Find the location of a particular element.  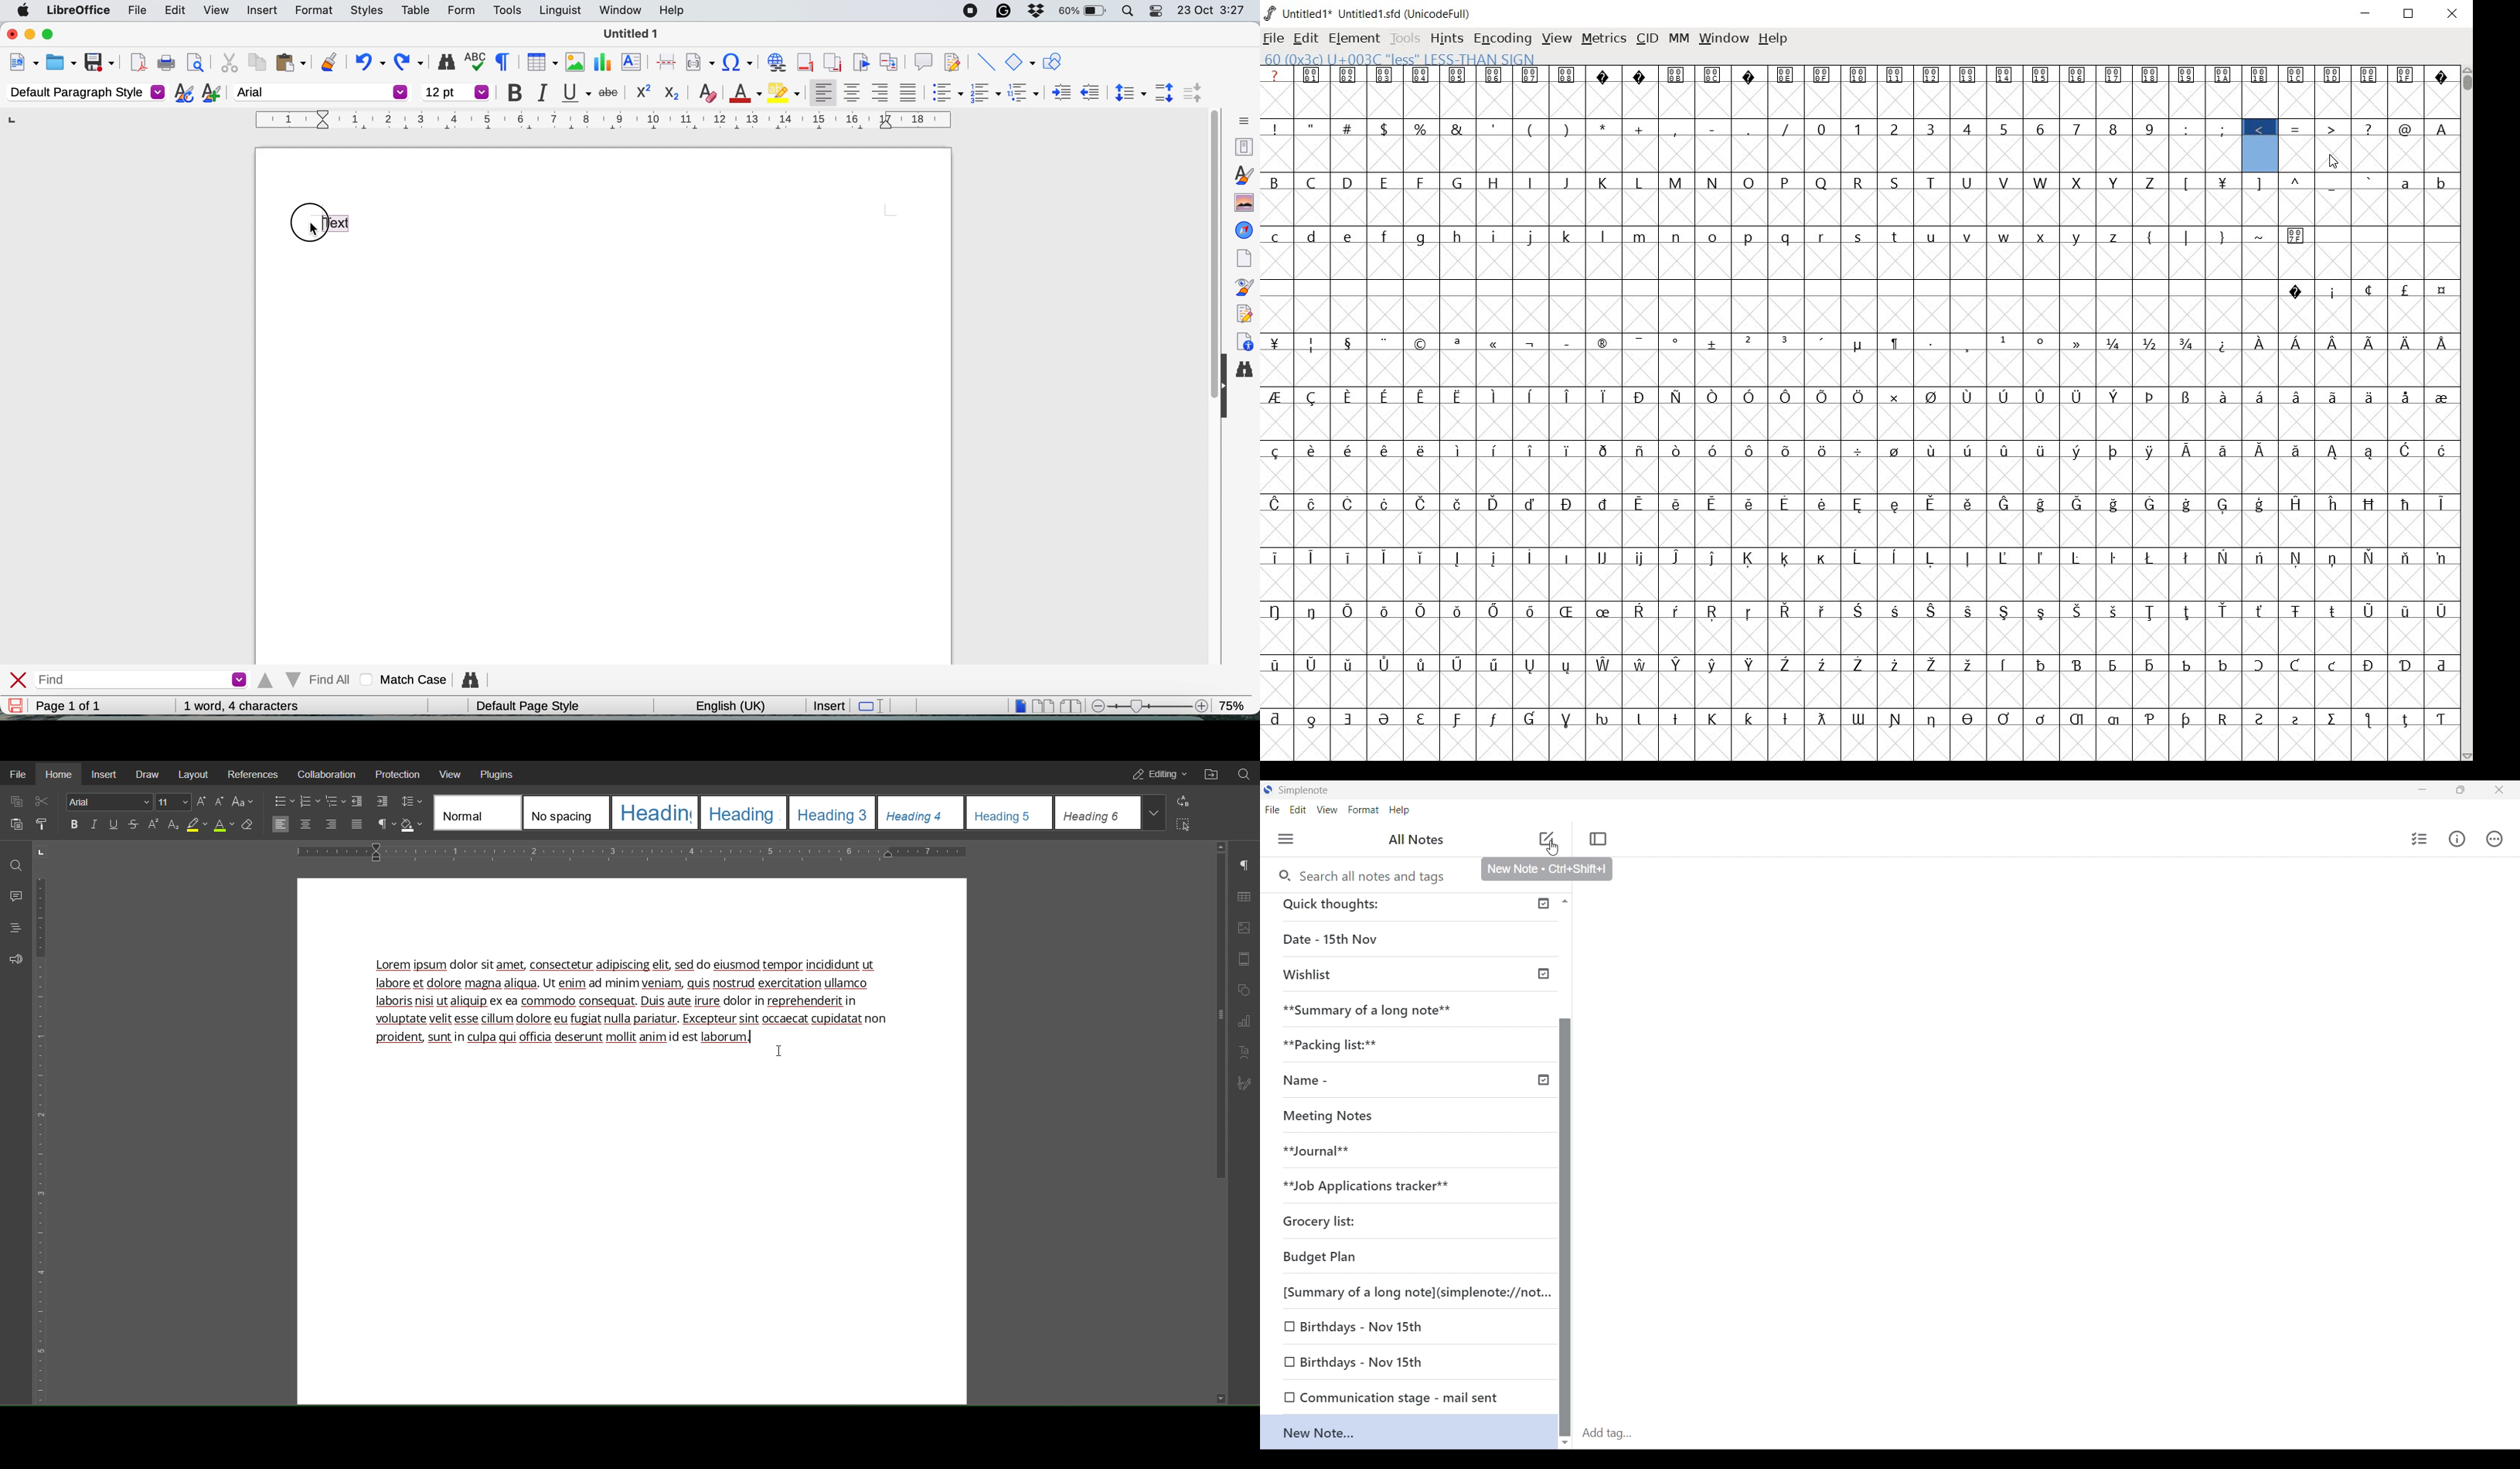

insert field is located at coordinates (701, 61).